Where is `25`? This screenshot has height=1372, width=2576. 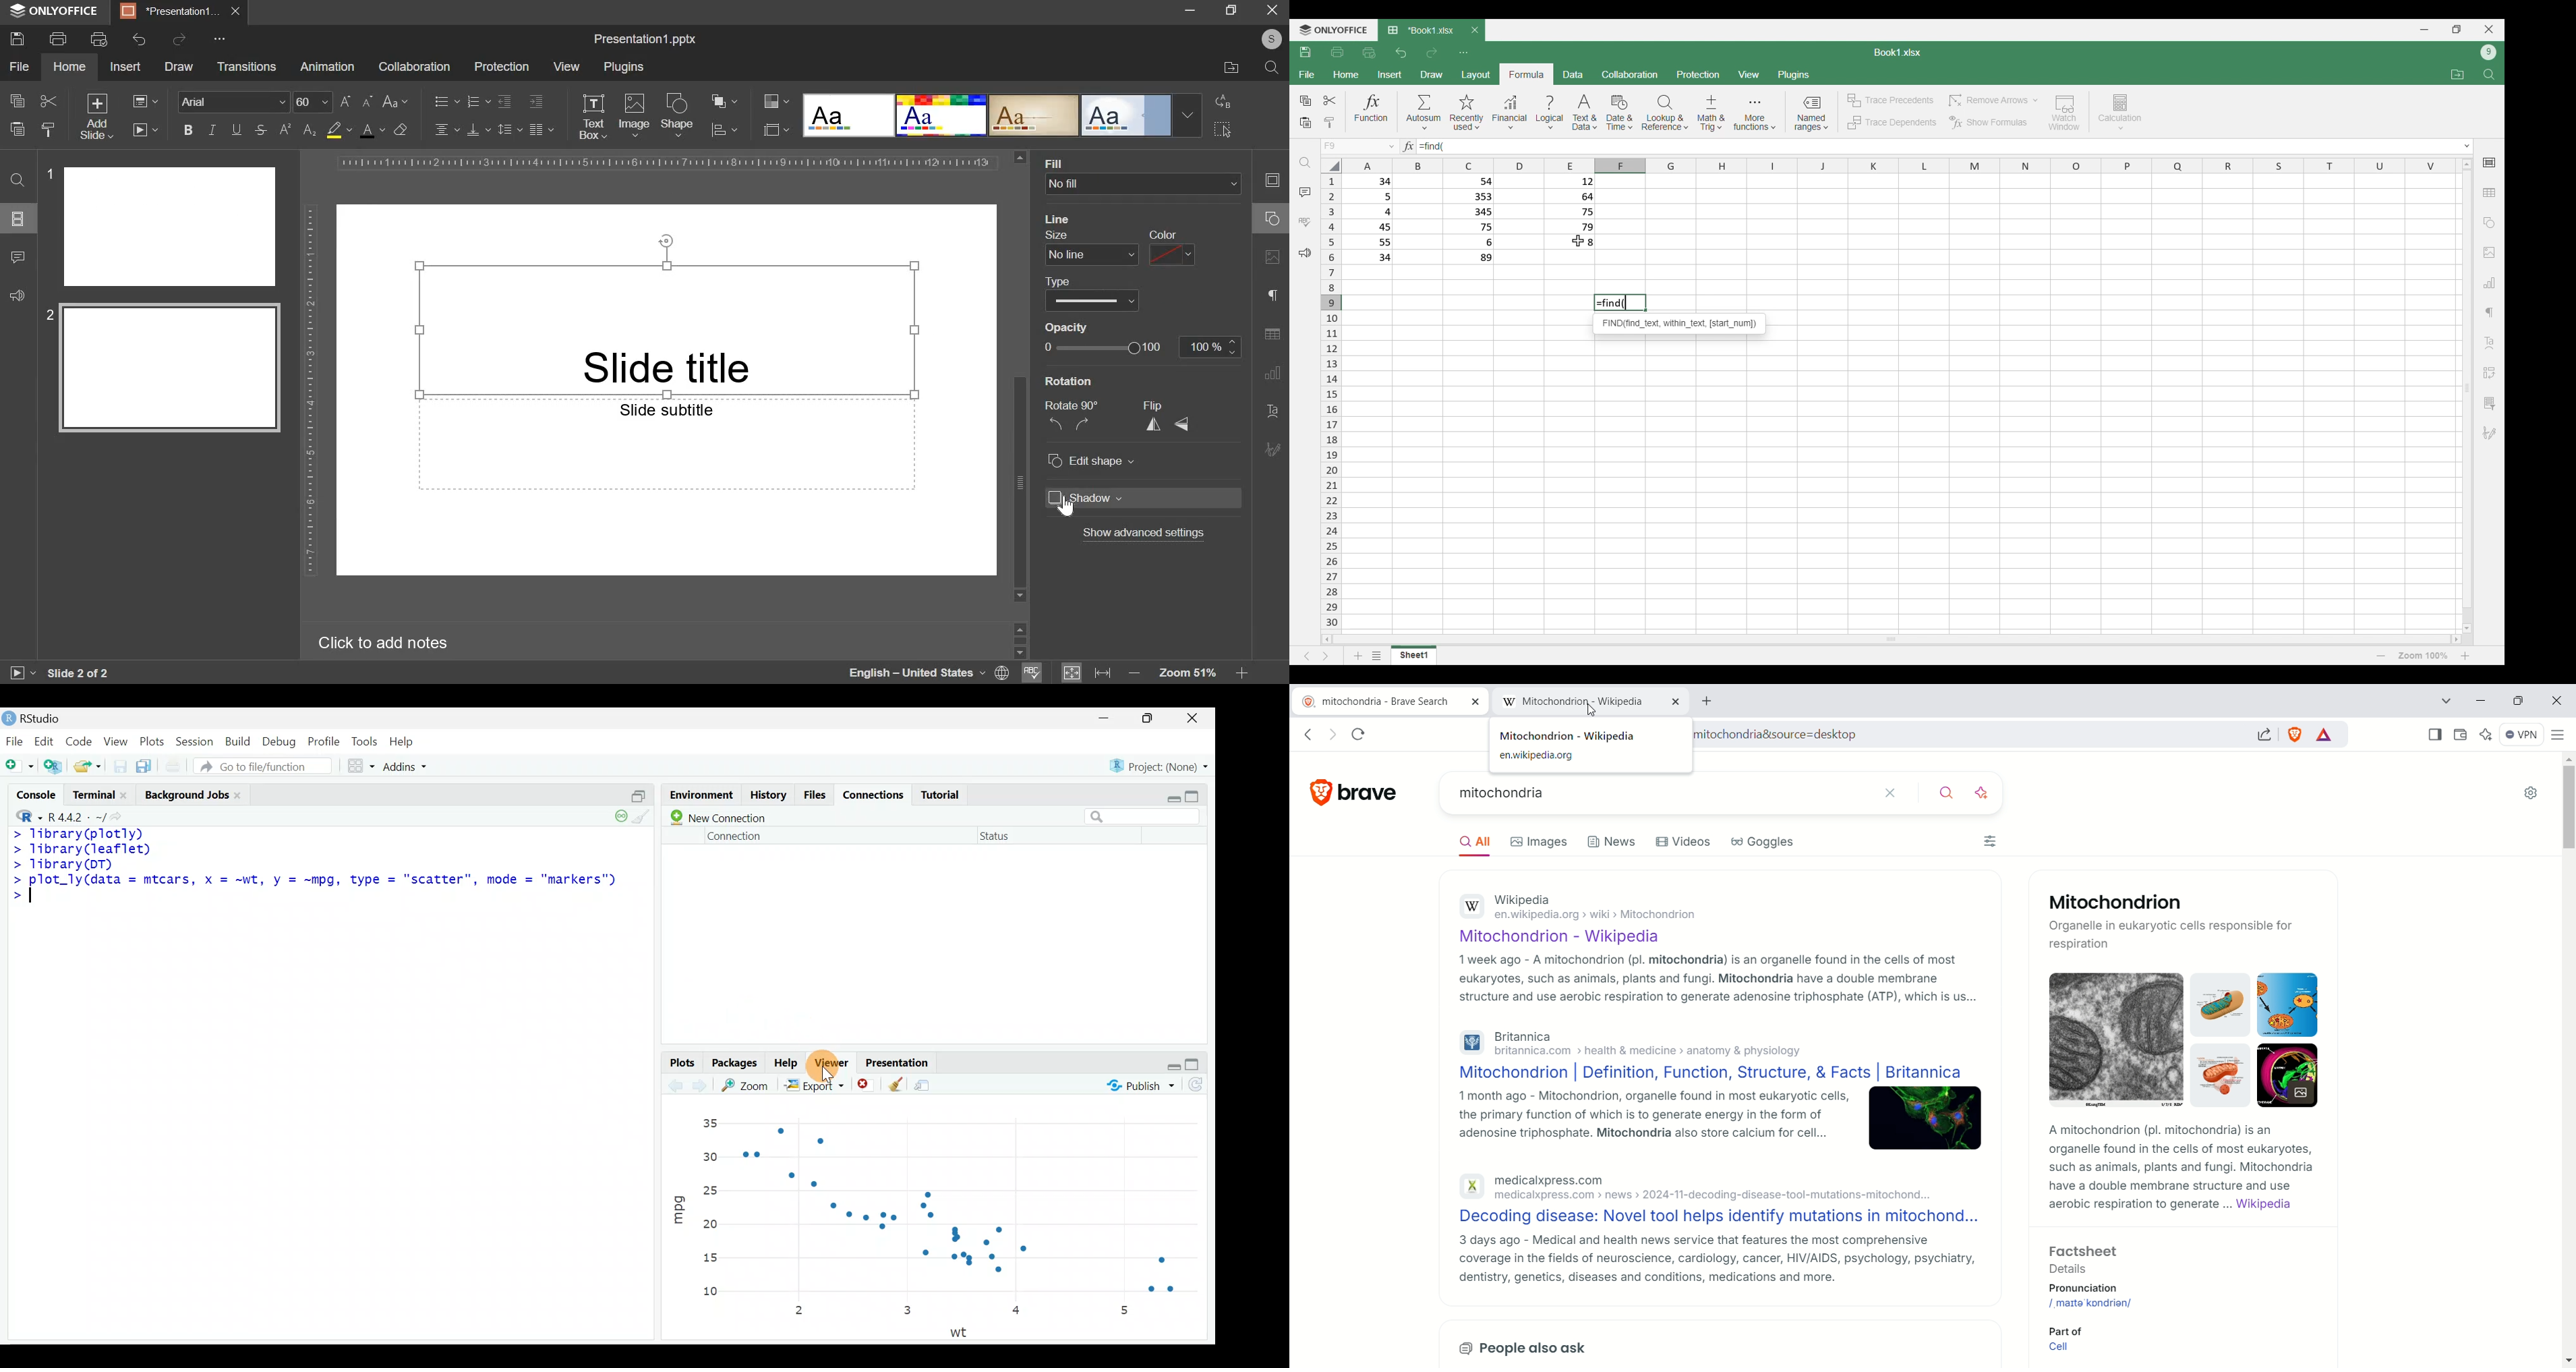
25 is located at coordinates (714, 1189).